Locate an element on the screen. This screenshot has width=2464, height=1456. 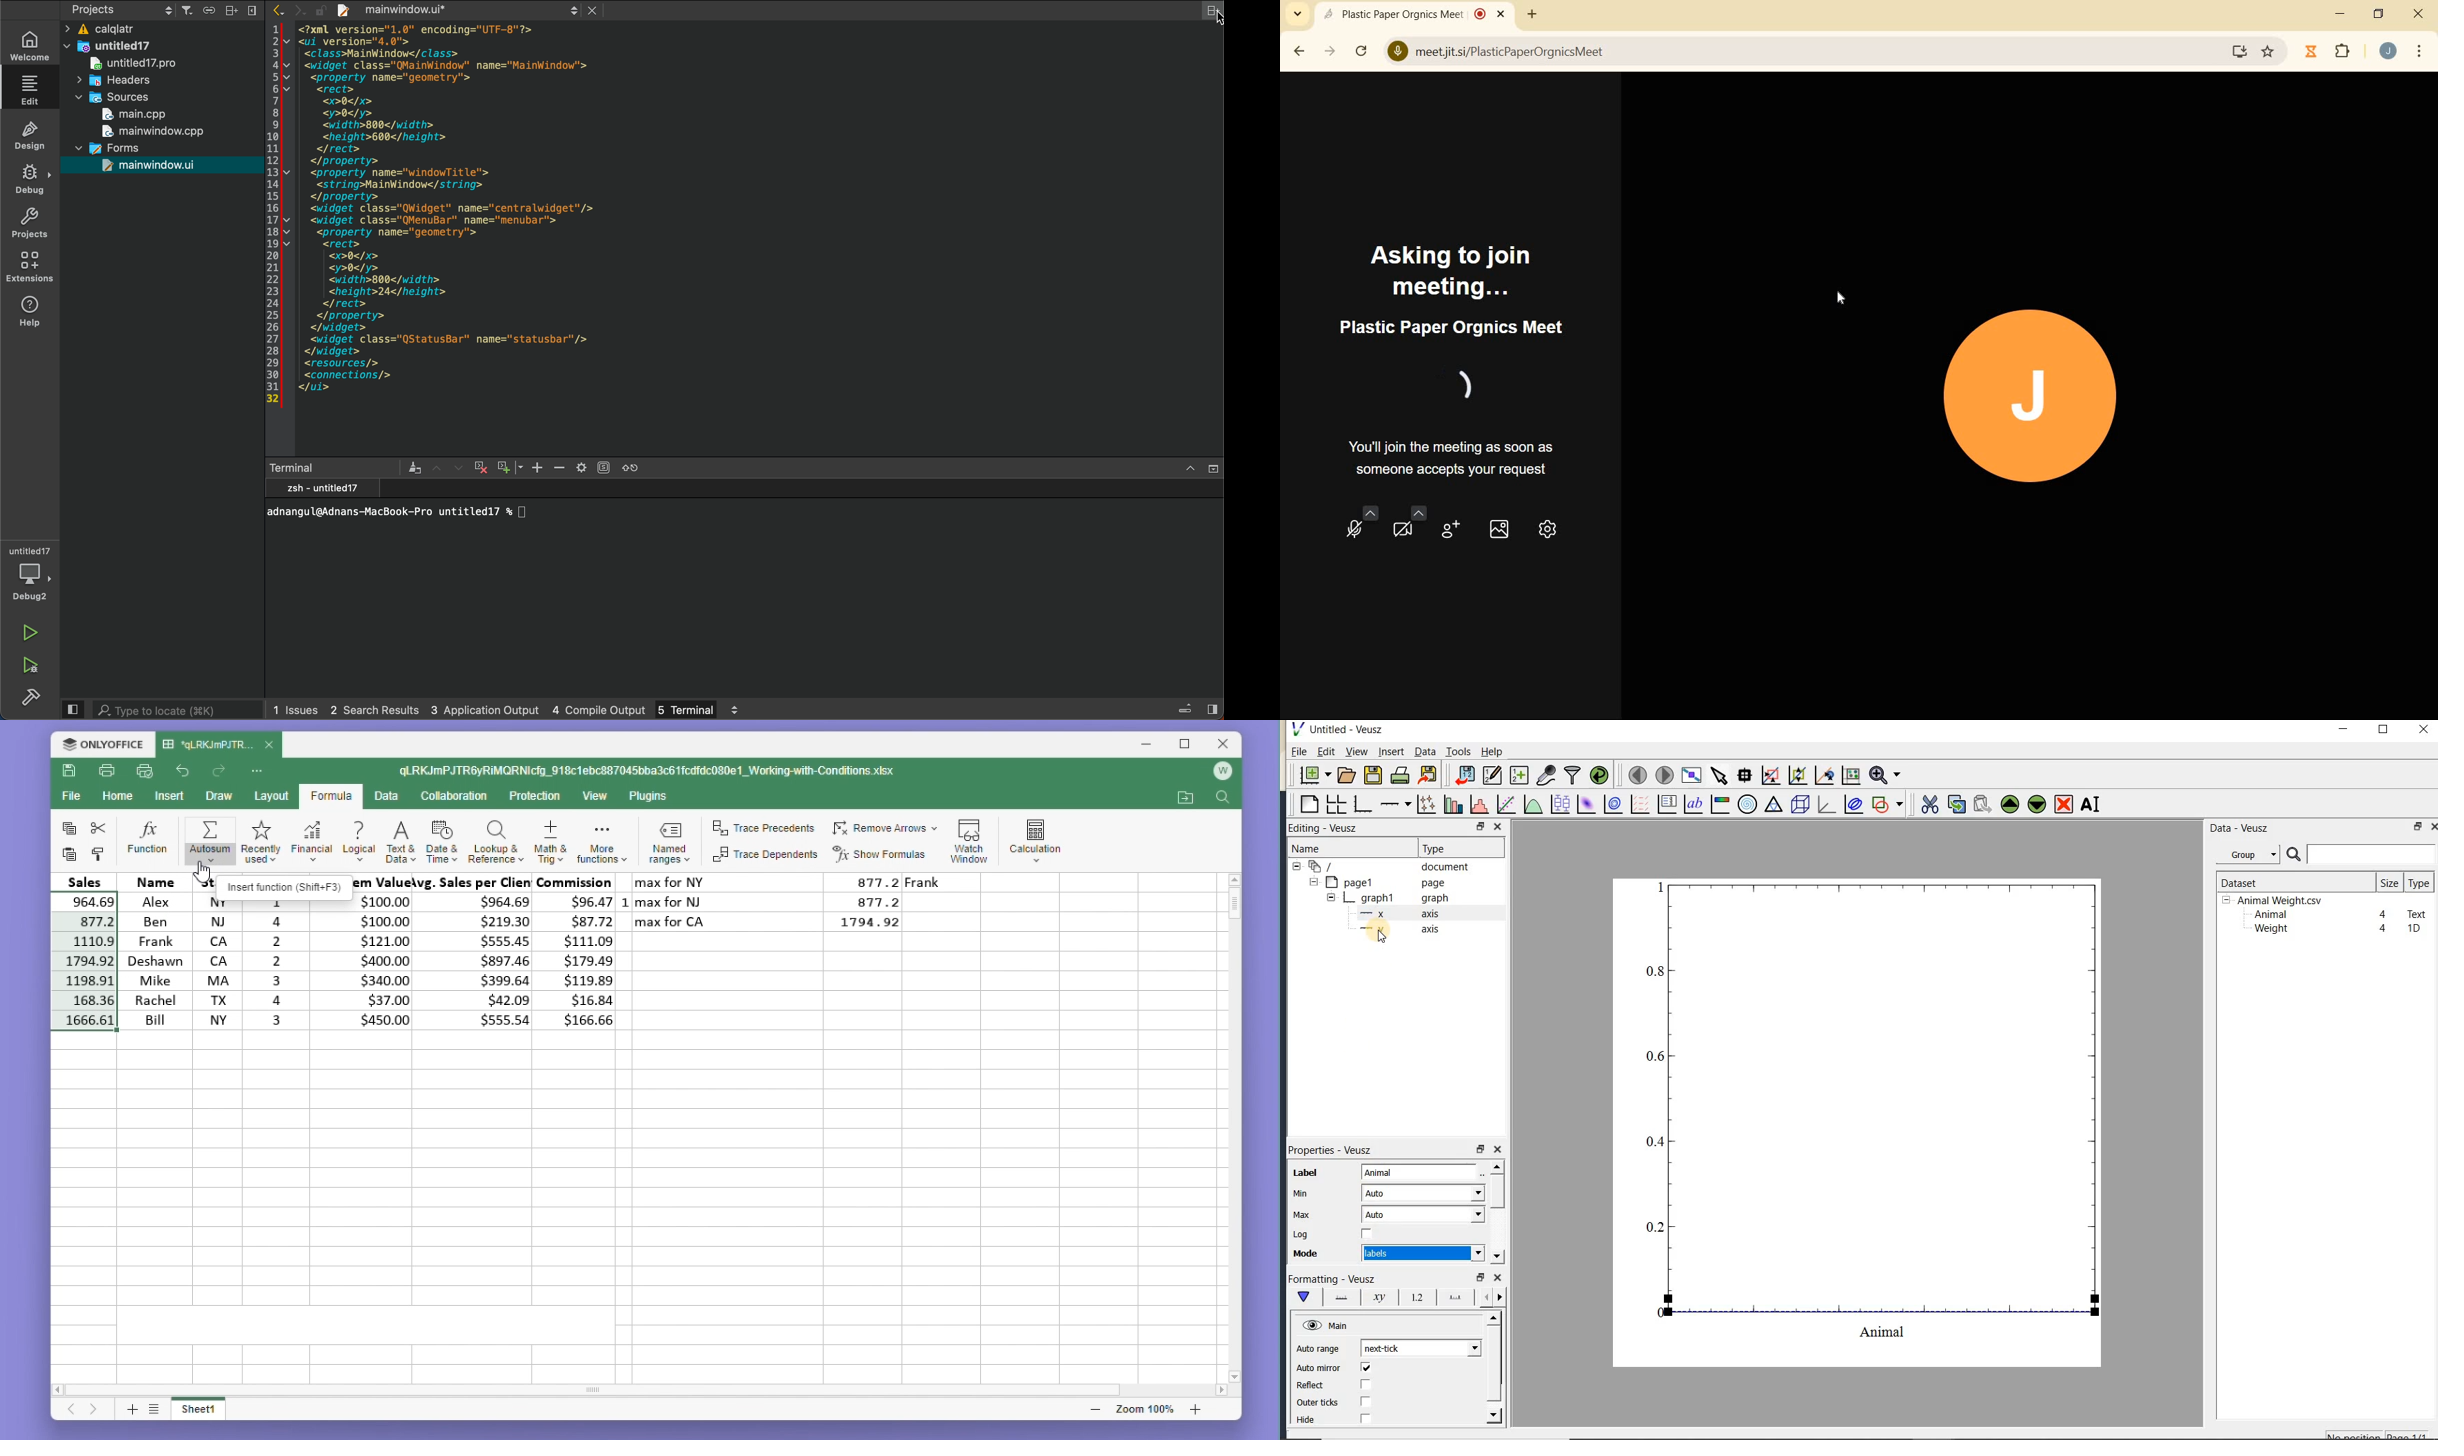
zoom in is located at coordinates (1195, 1409).